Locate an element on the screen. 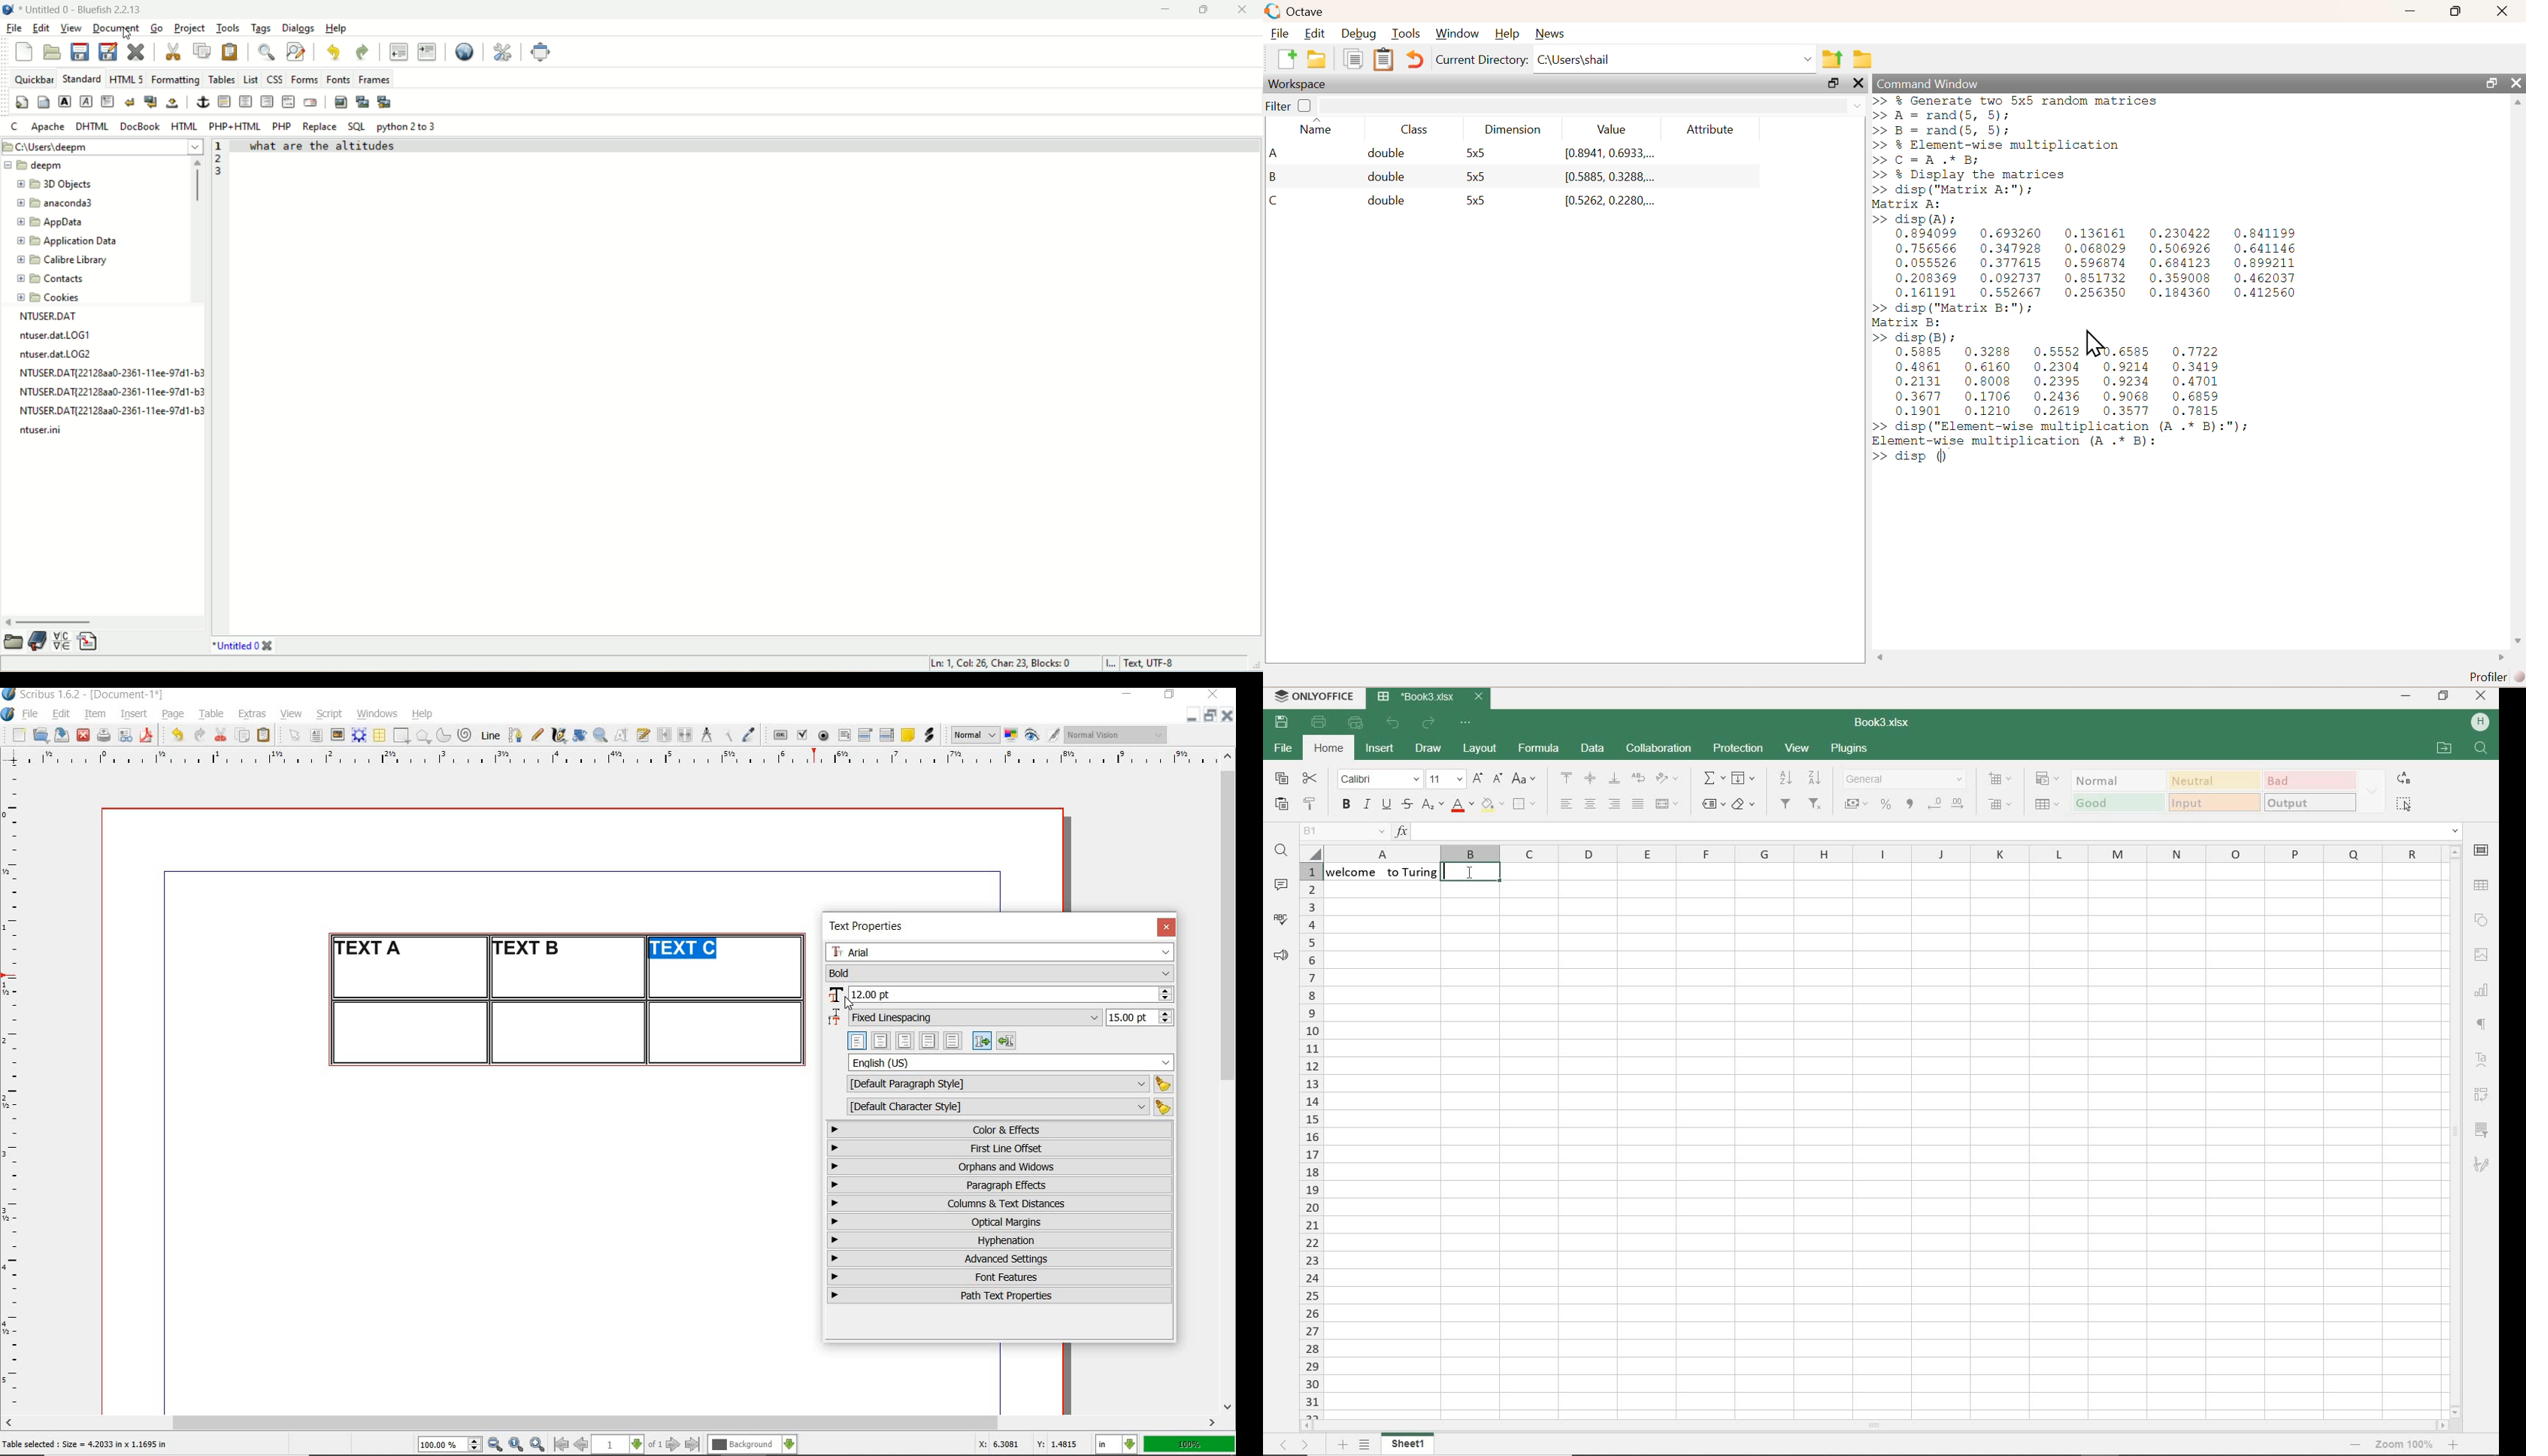 This screenshot has width=2548, height=1456. Standard is located at coordinates (82, 78).